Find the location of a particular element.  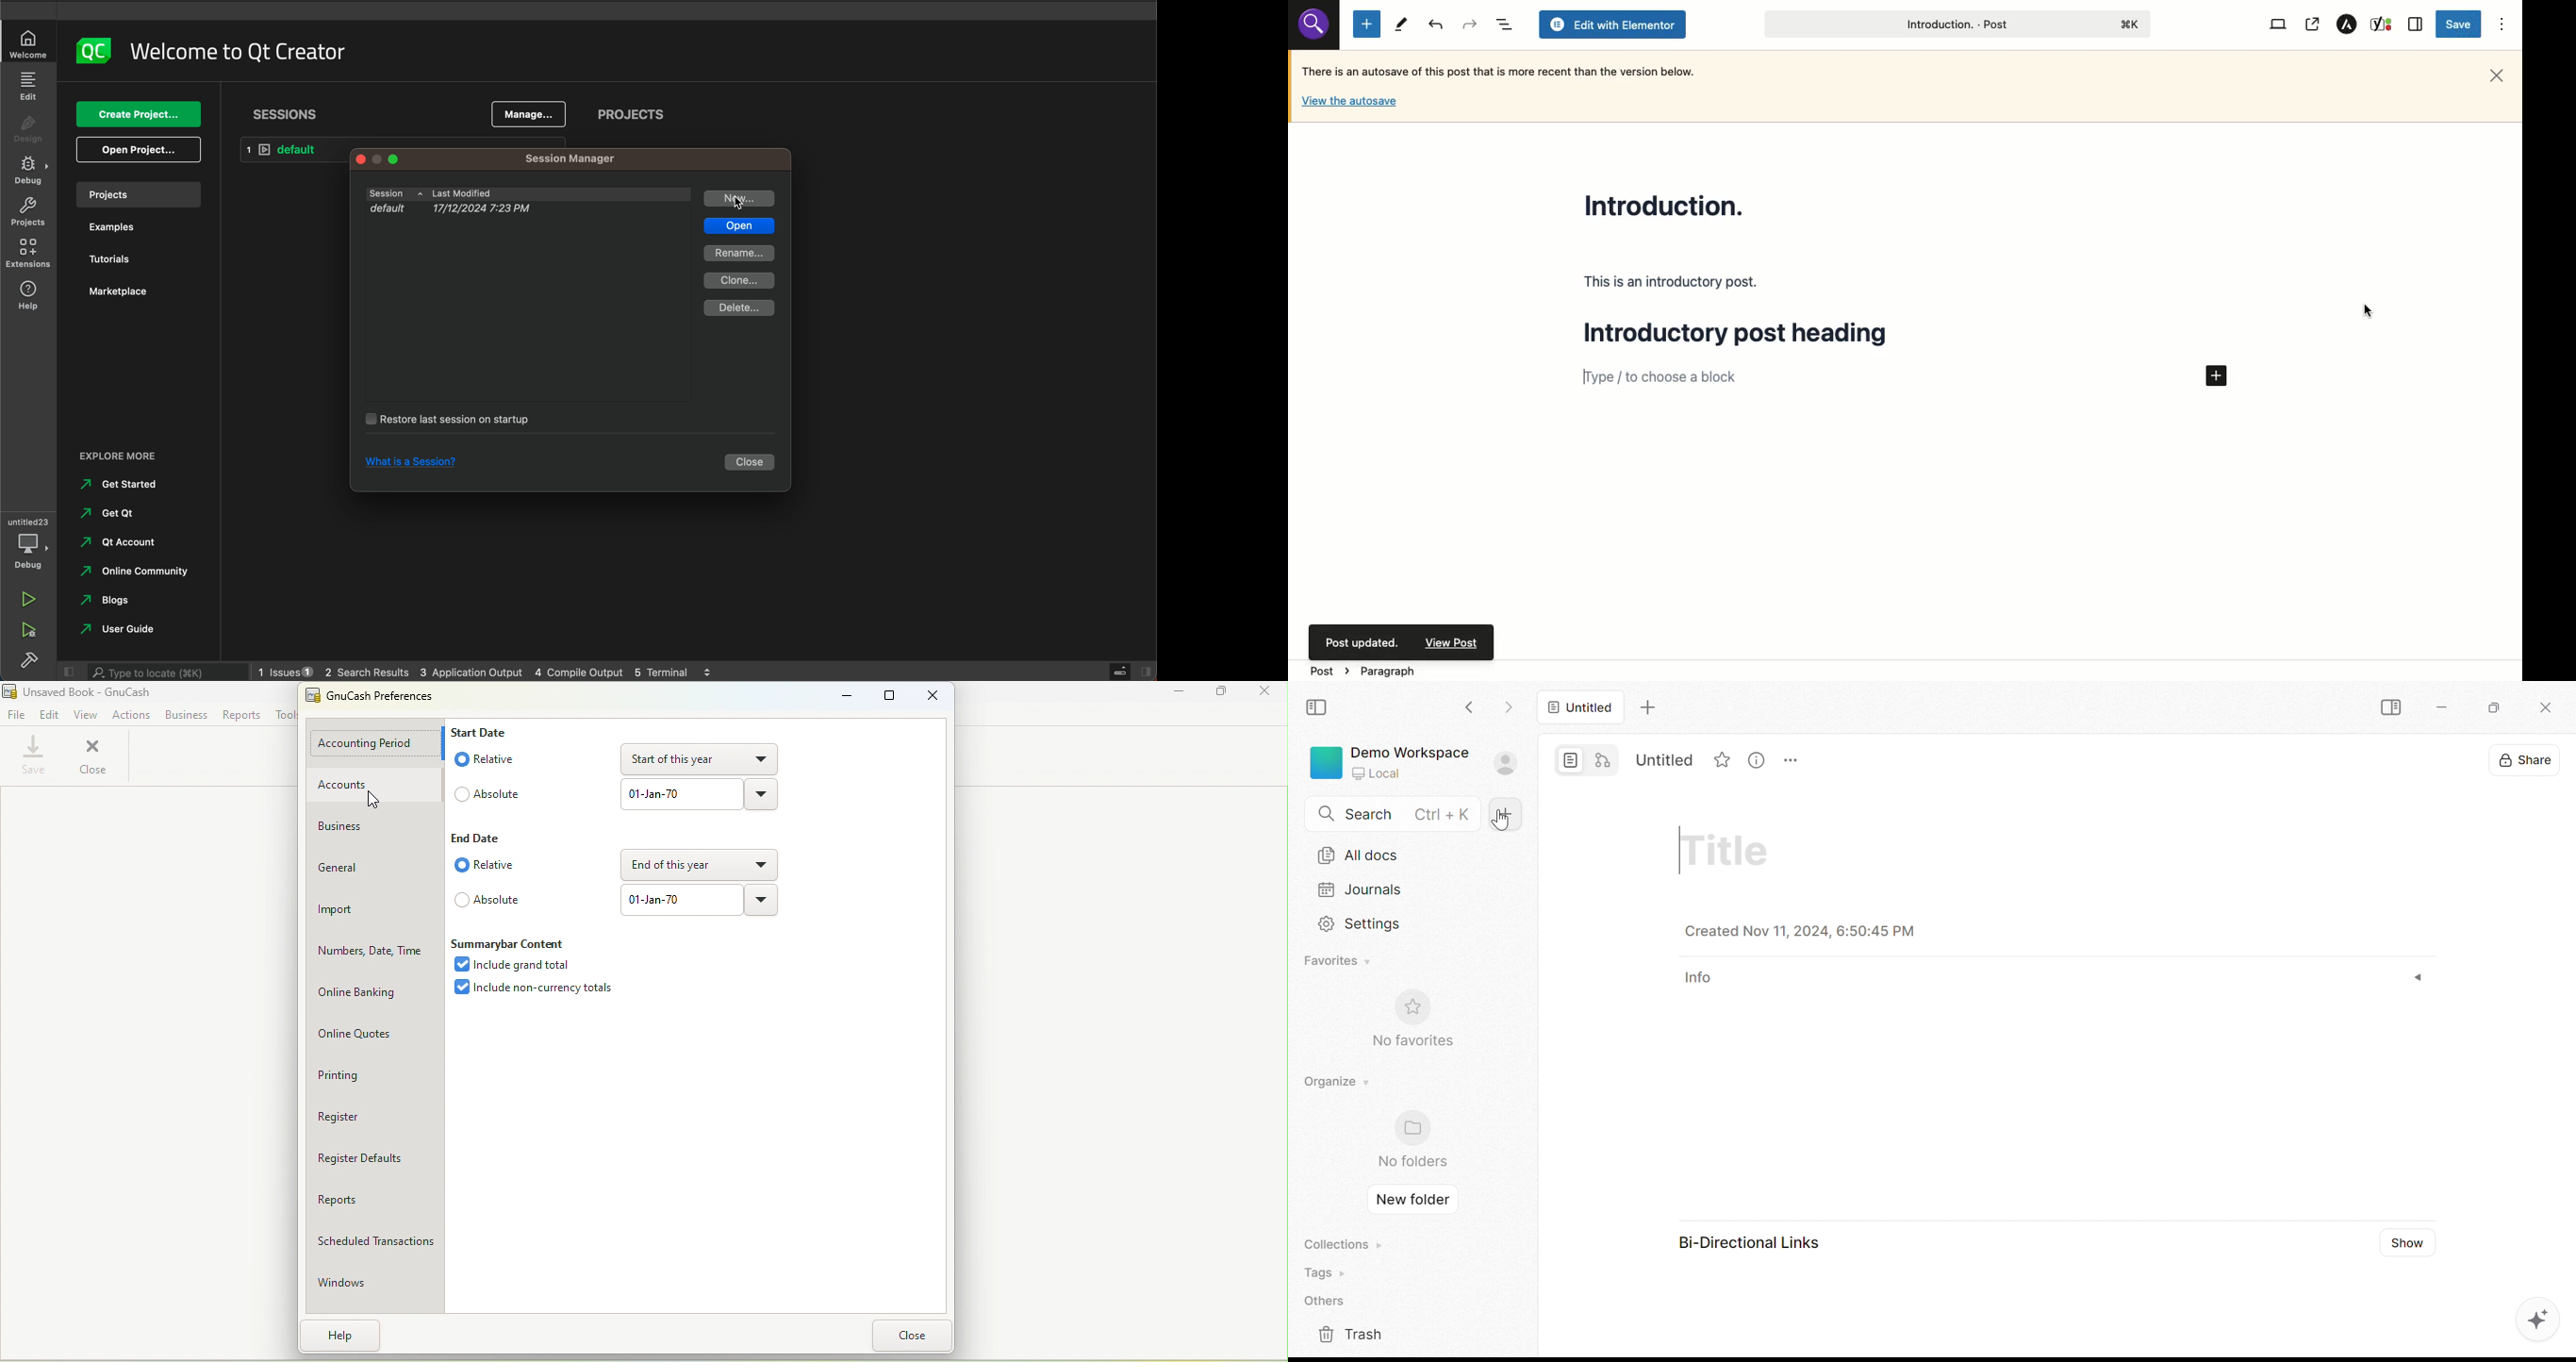

GnuCash preferneces is located at coordinates (370, 695).